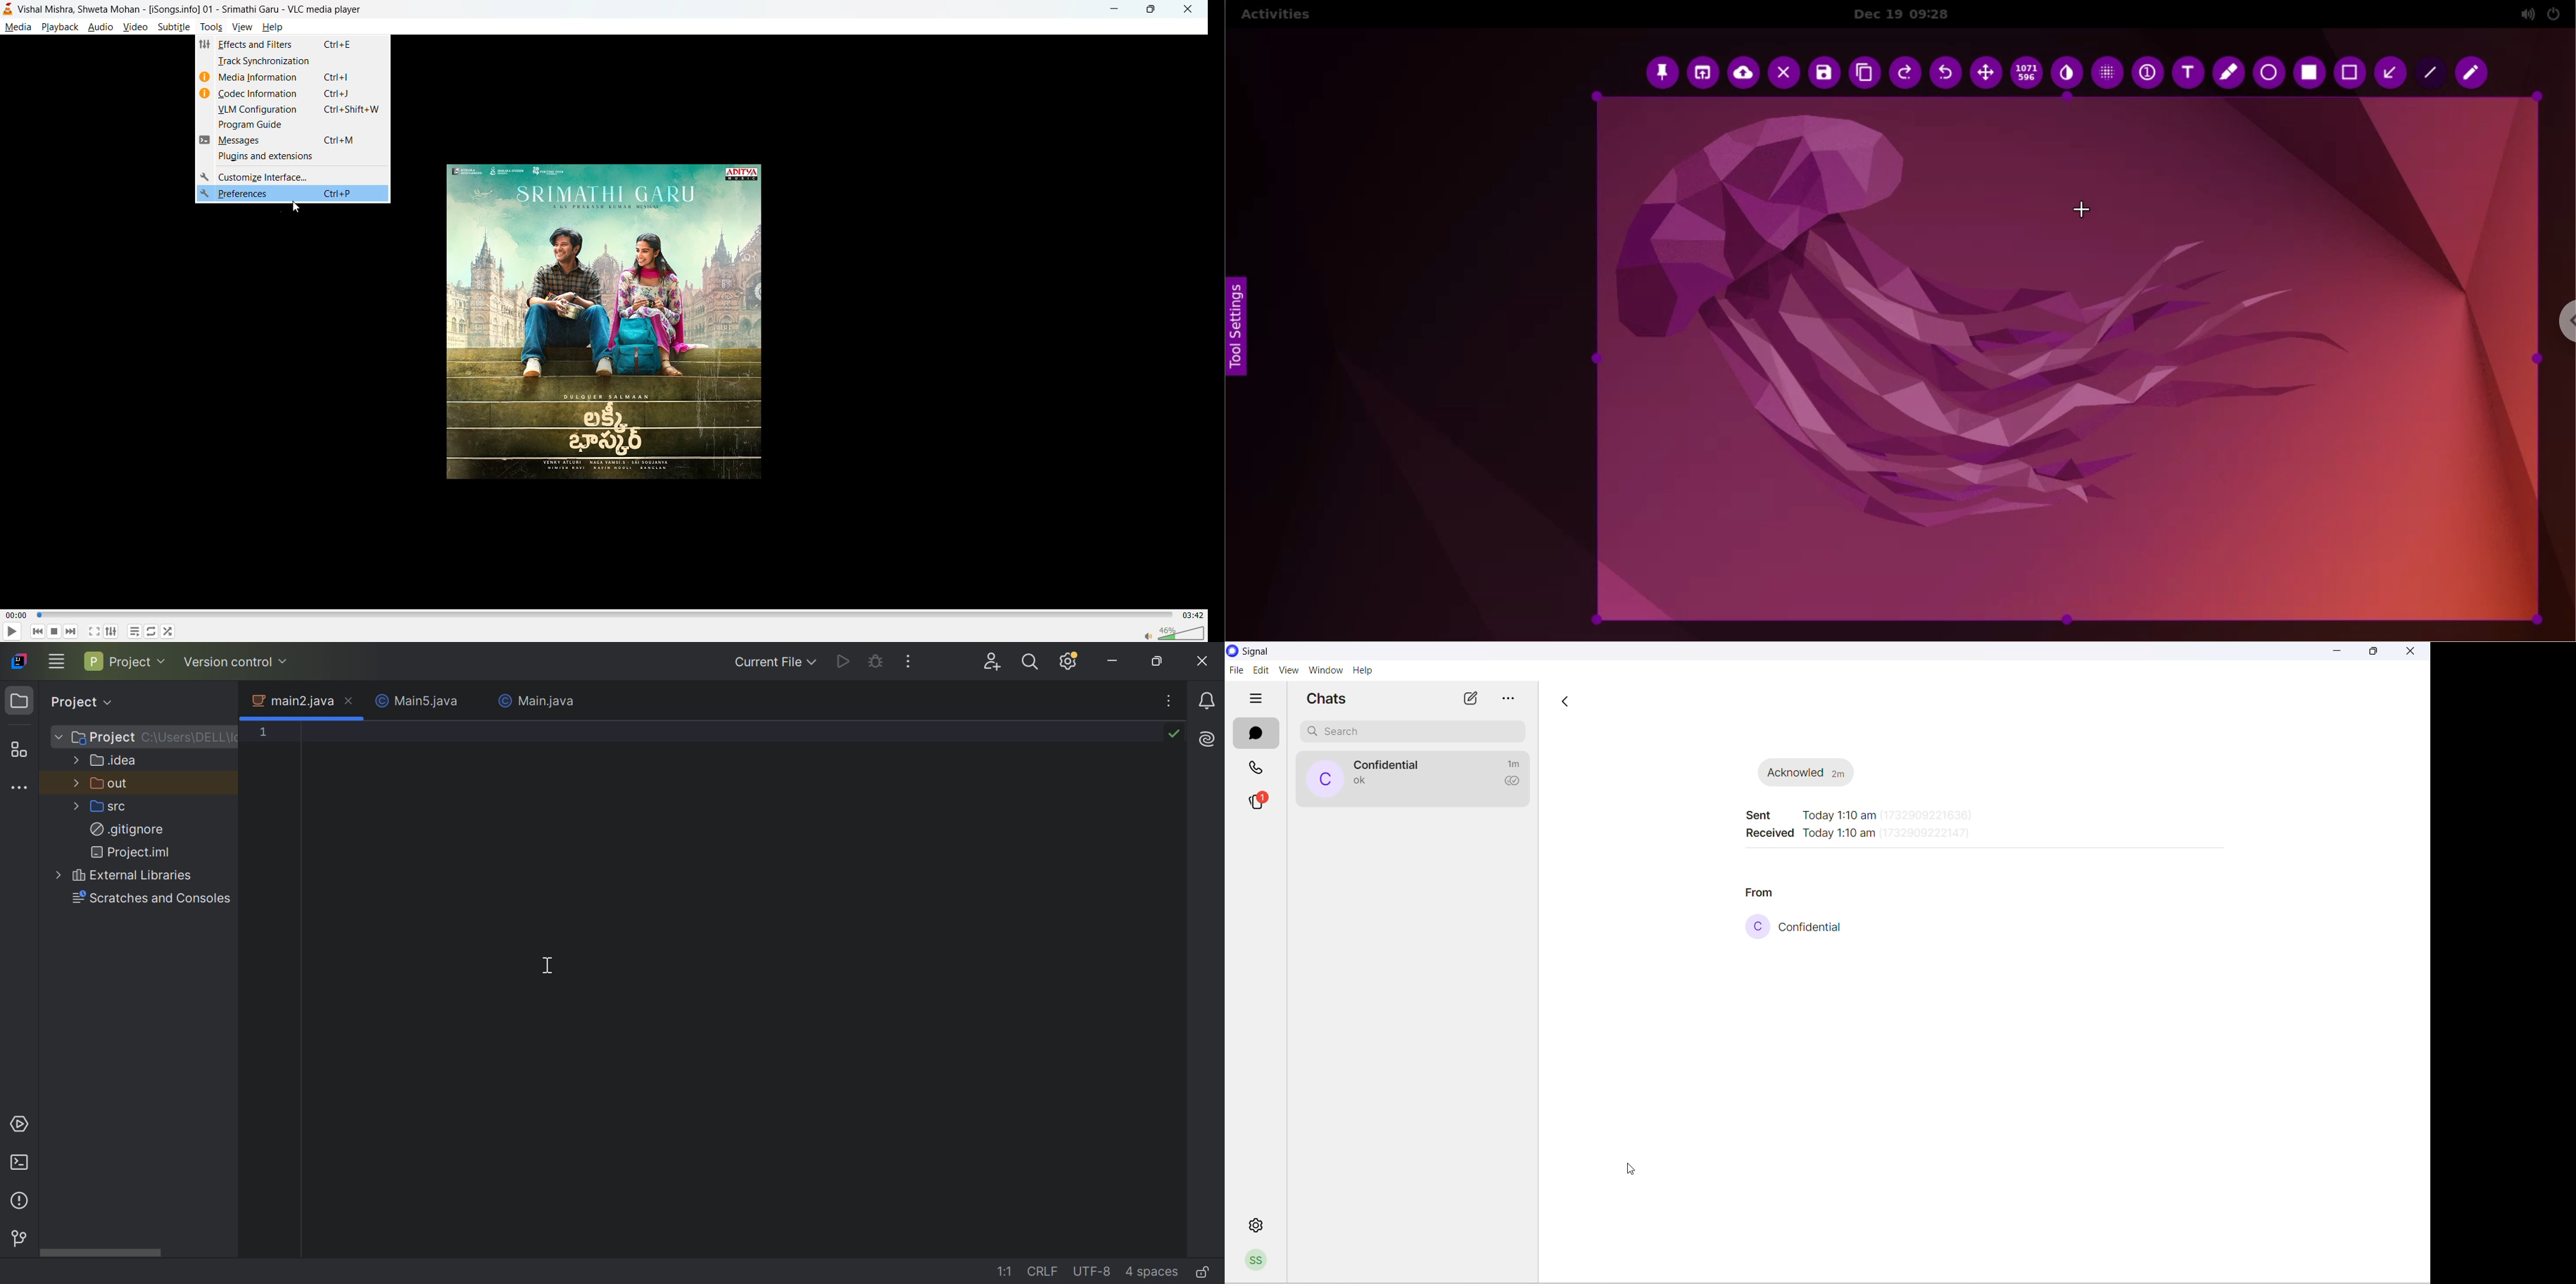  I want to click on playlist, so click(137, 632).